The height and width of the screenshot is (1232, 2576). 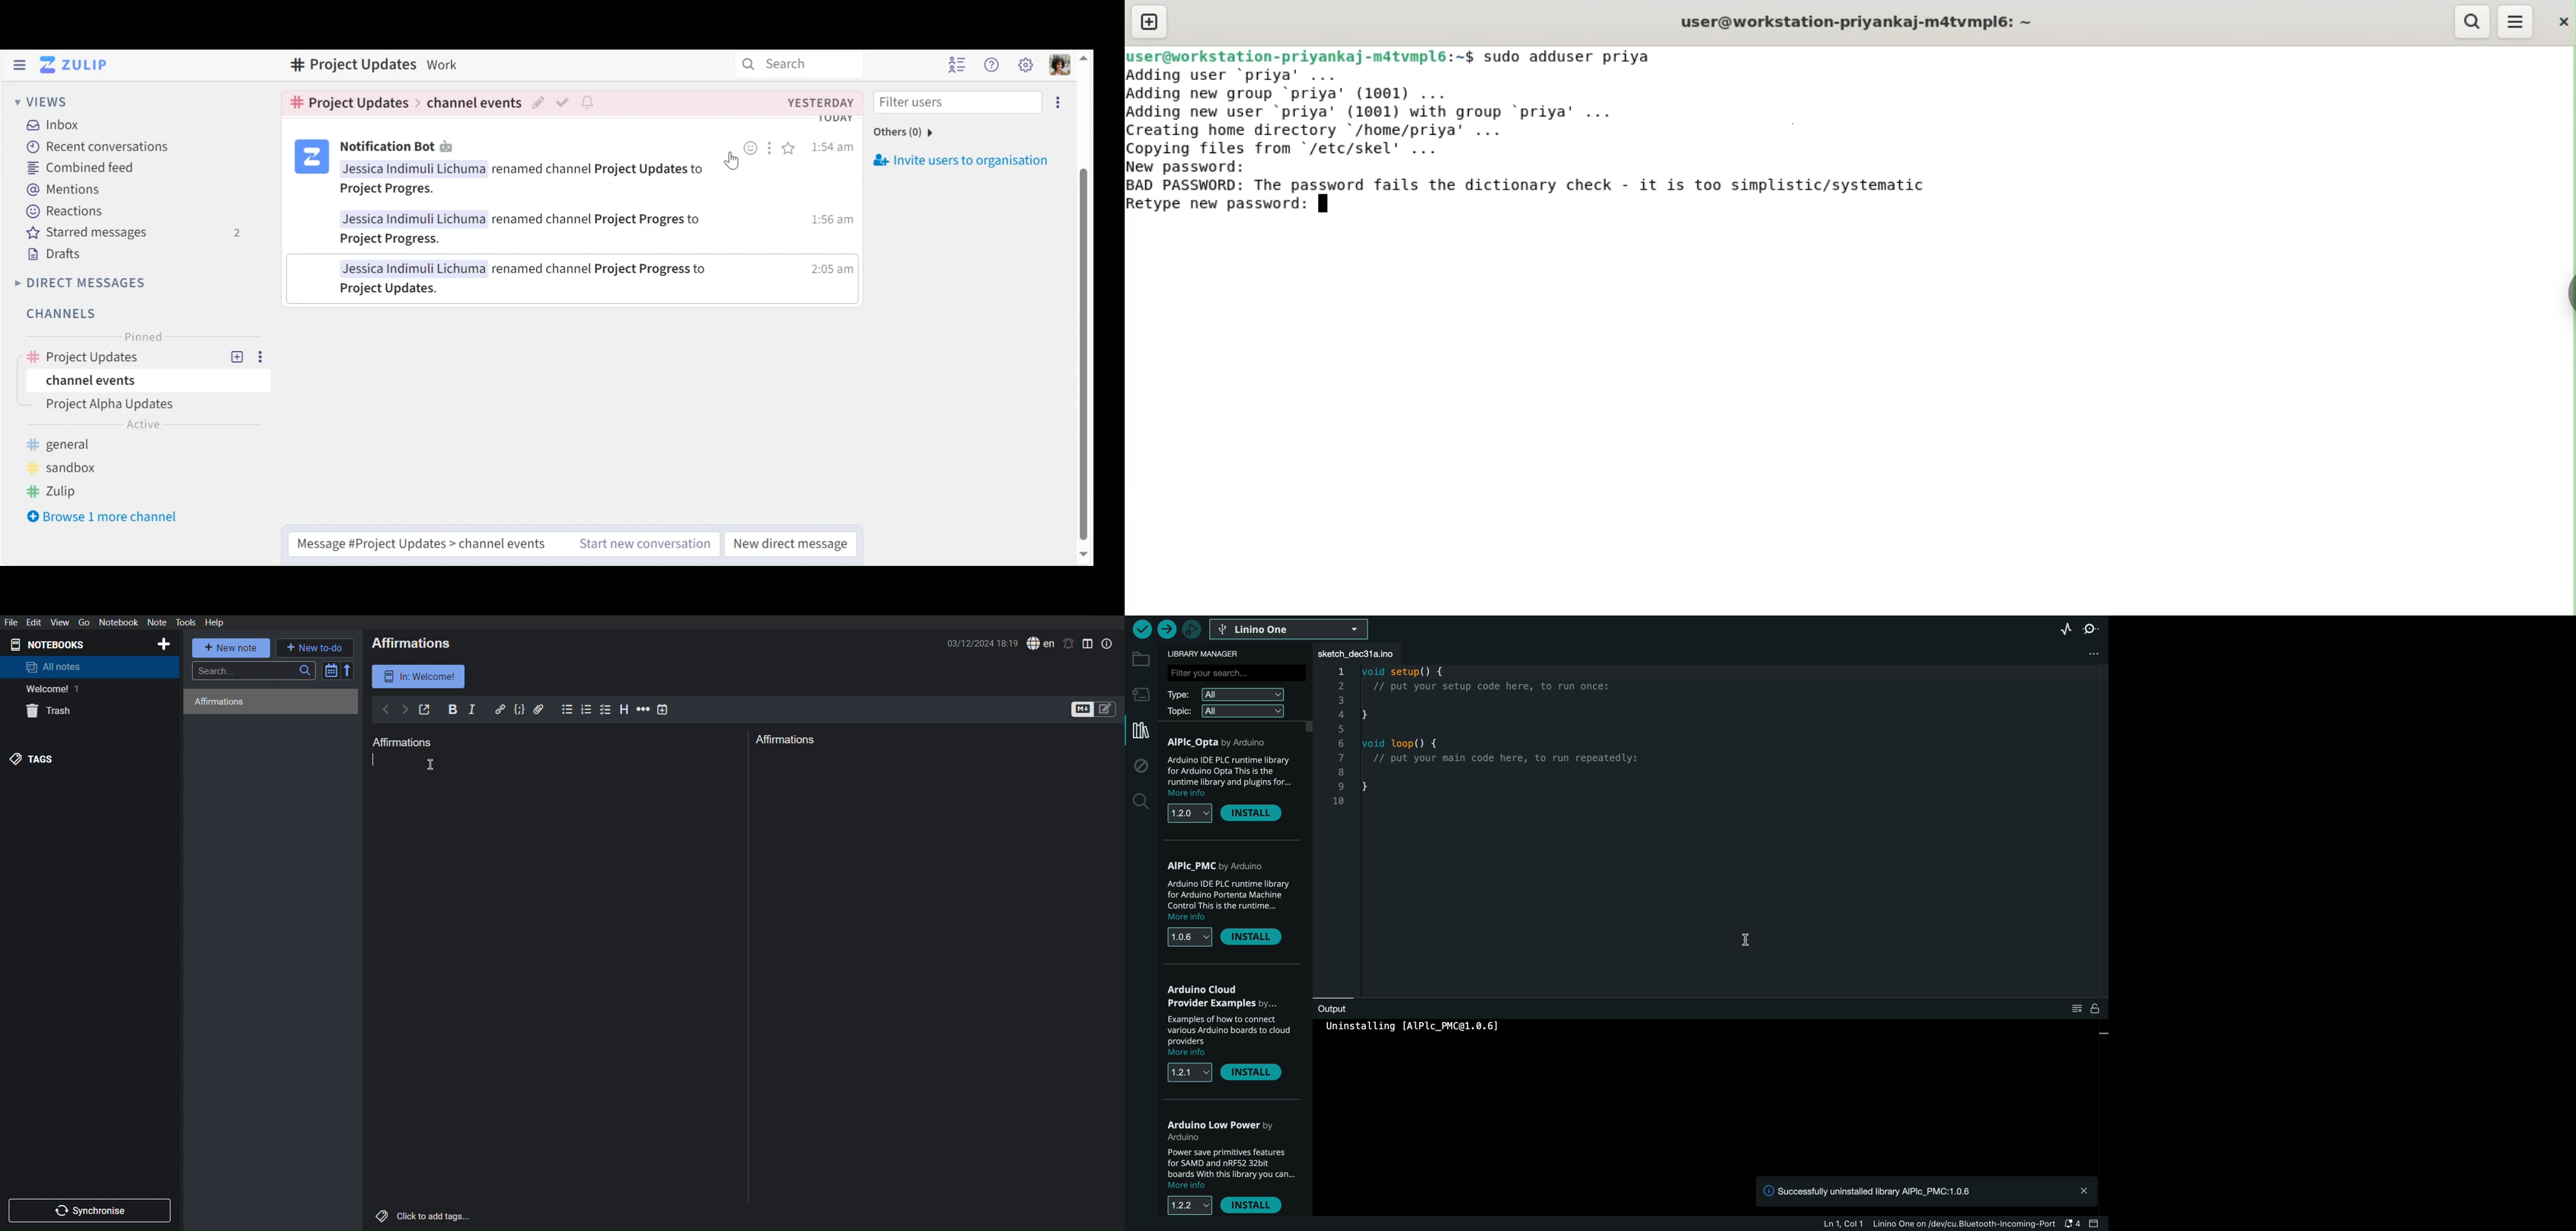 What do you see at coordinates (642, 710) in the screenshot?
I see `Horizontal Rule` at bounding box center [642, 710].